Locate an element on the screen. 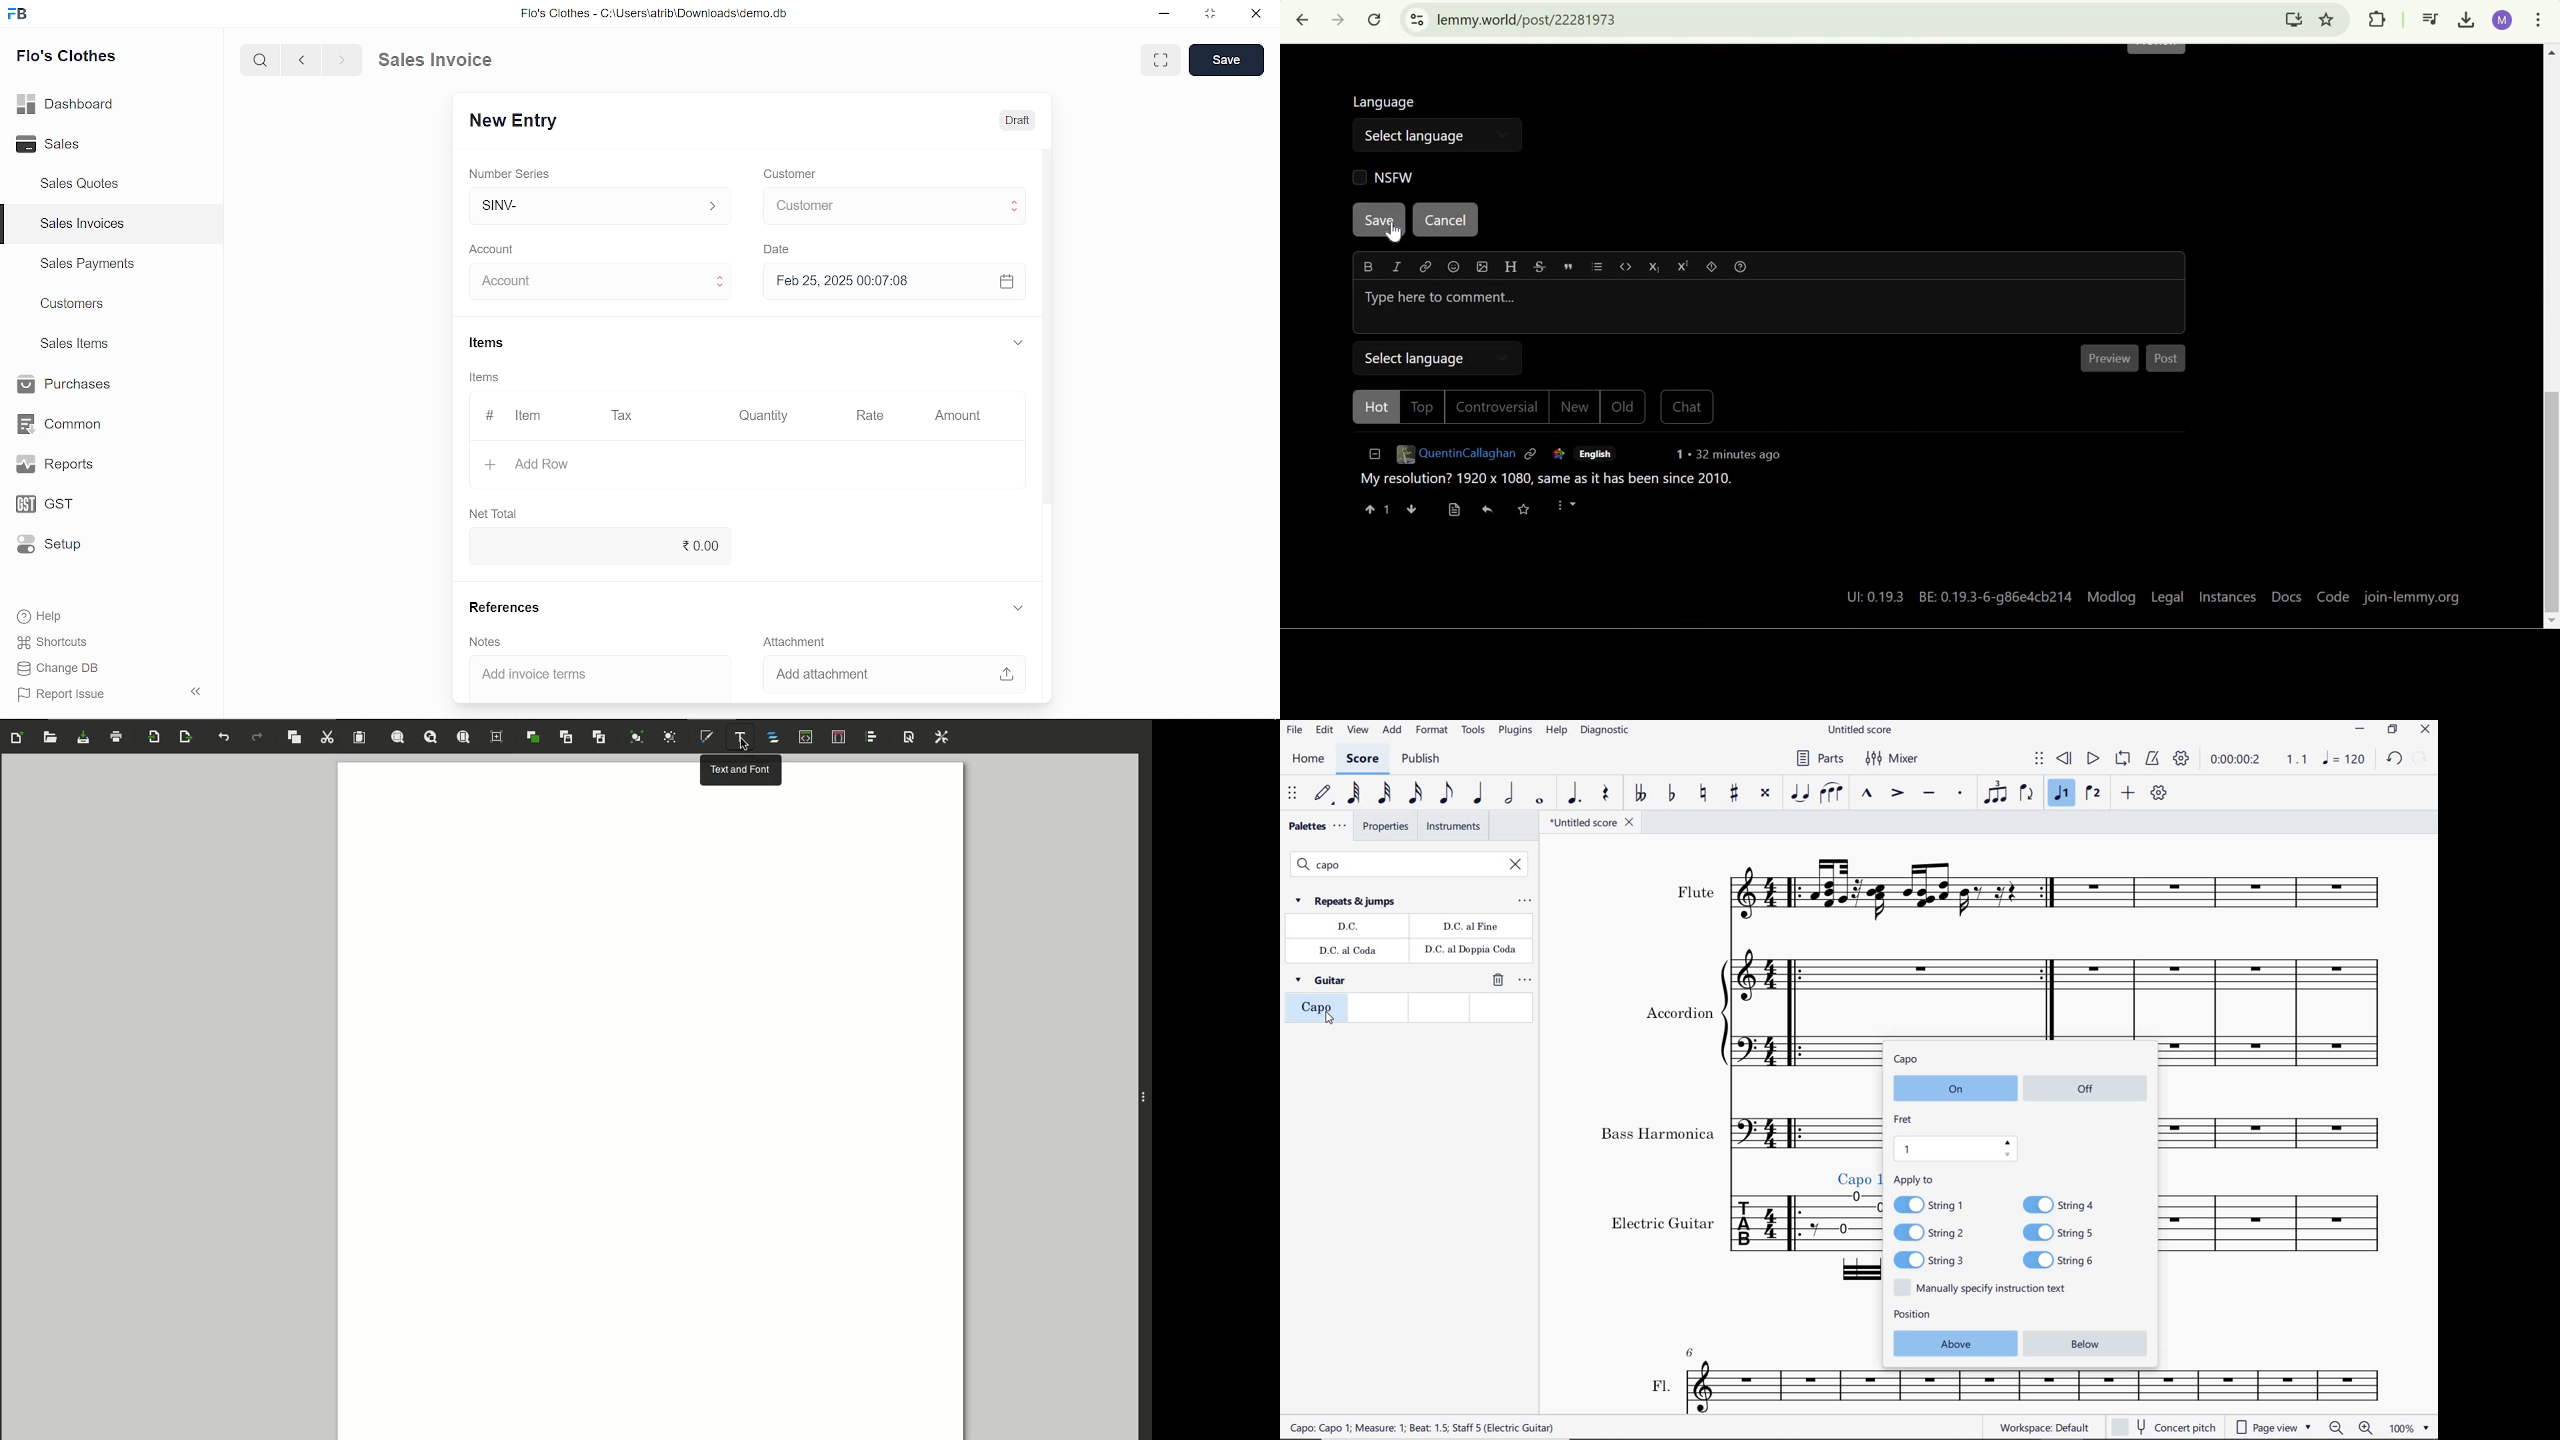 The width and height of the screenshot is (2576, 1456). score is located at coordinates (1363, 759).